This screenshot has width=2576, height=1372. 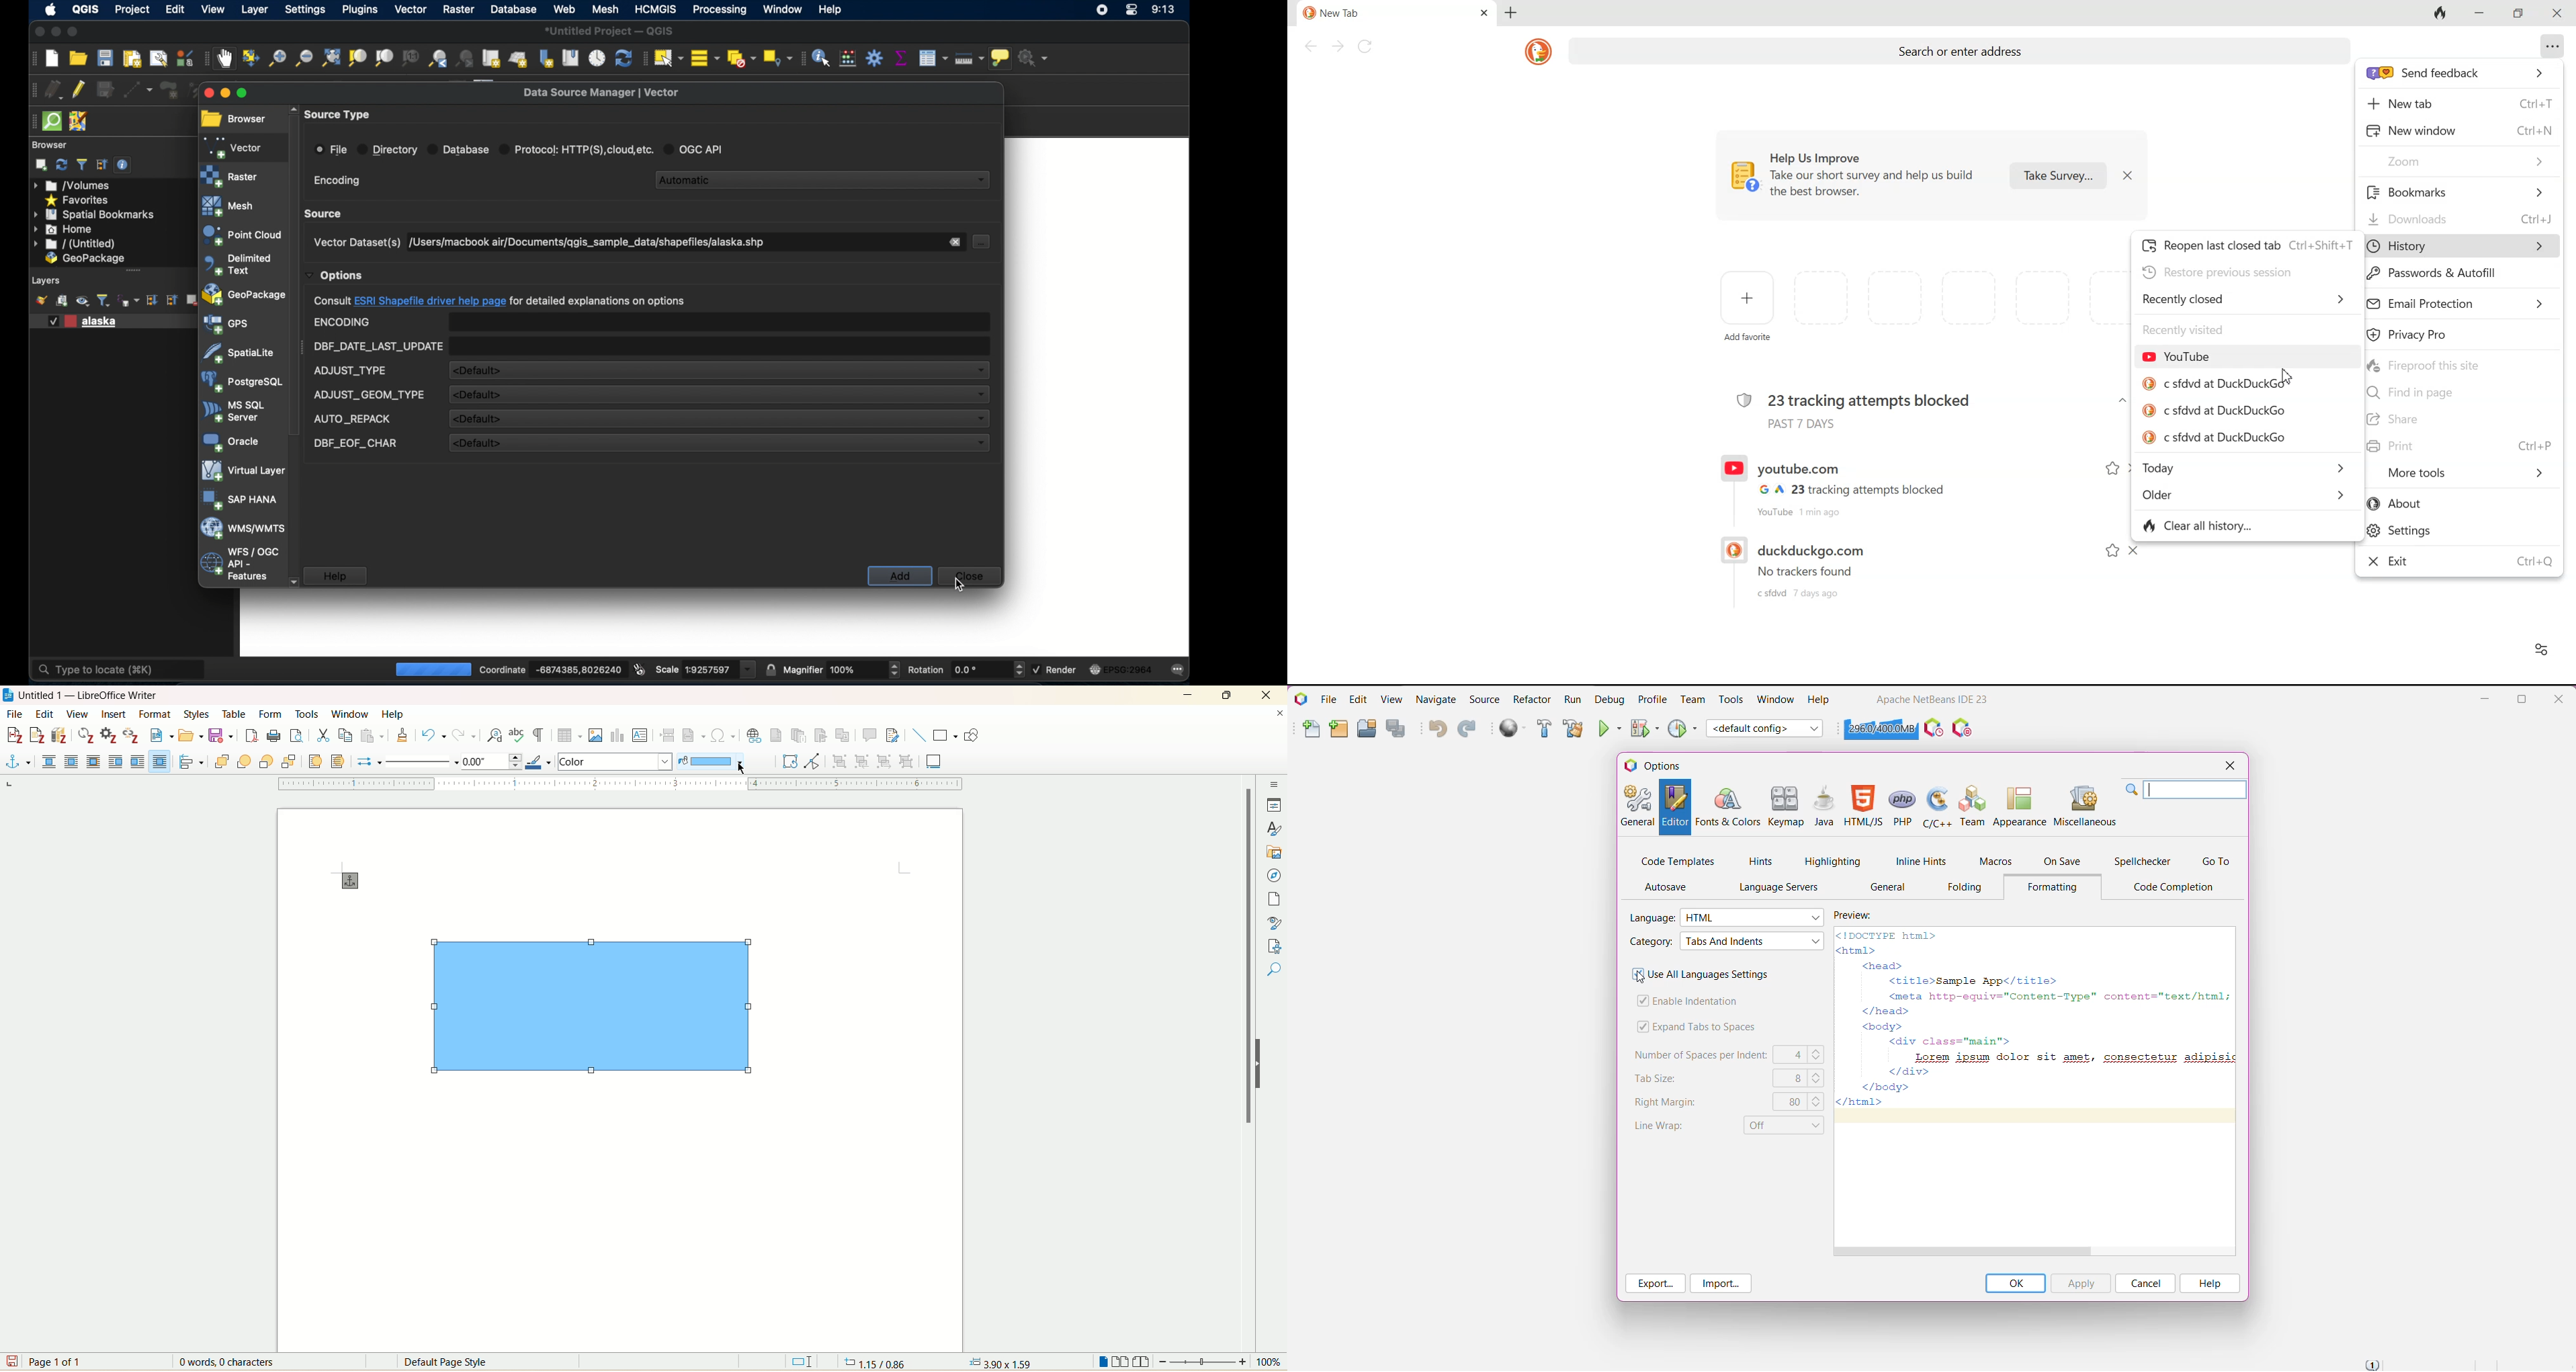 I want to click on color, so click(x=709, y=762).